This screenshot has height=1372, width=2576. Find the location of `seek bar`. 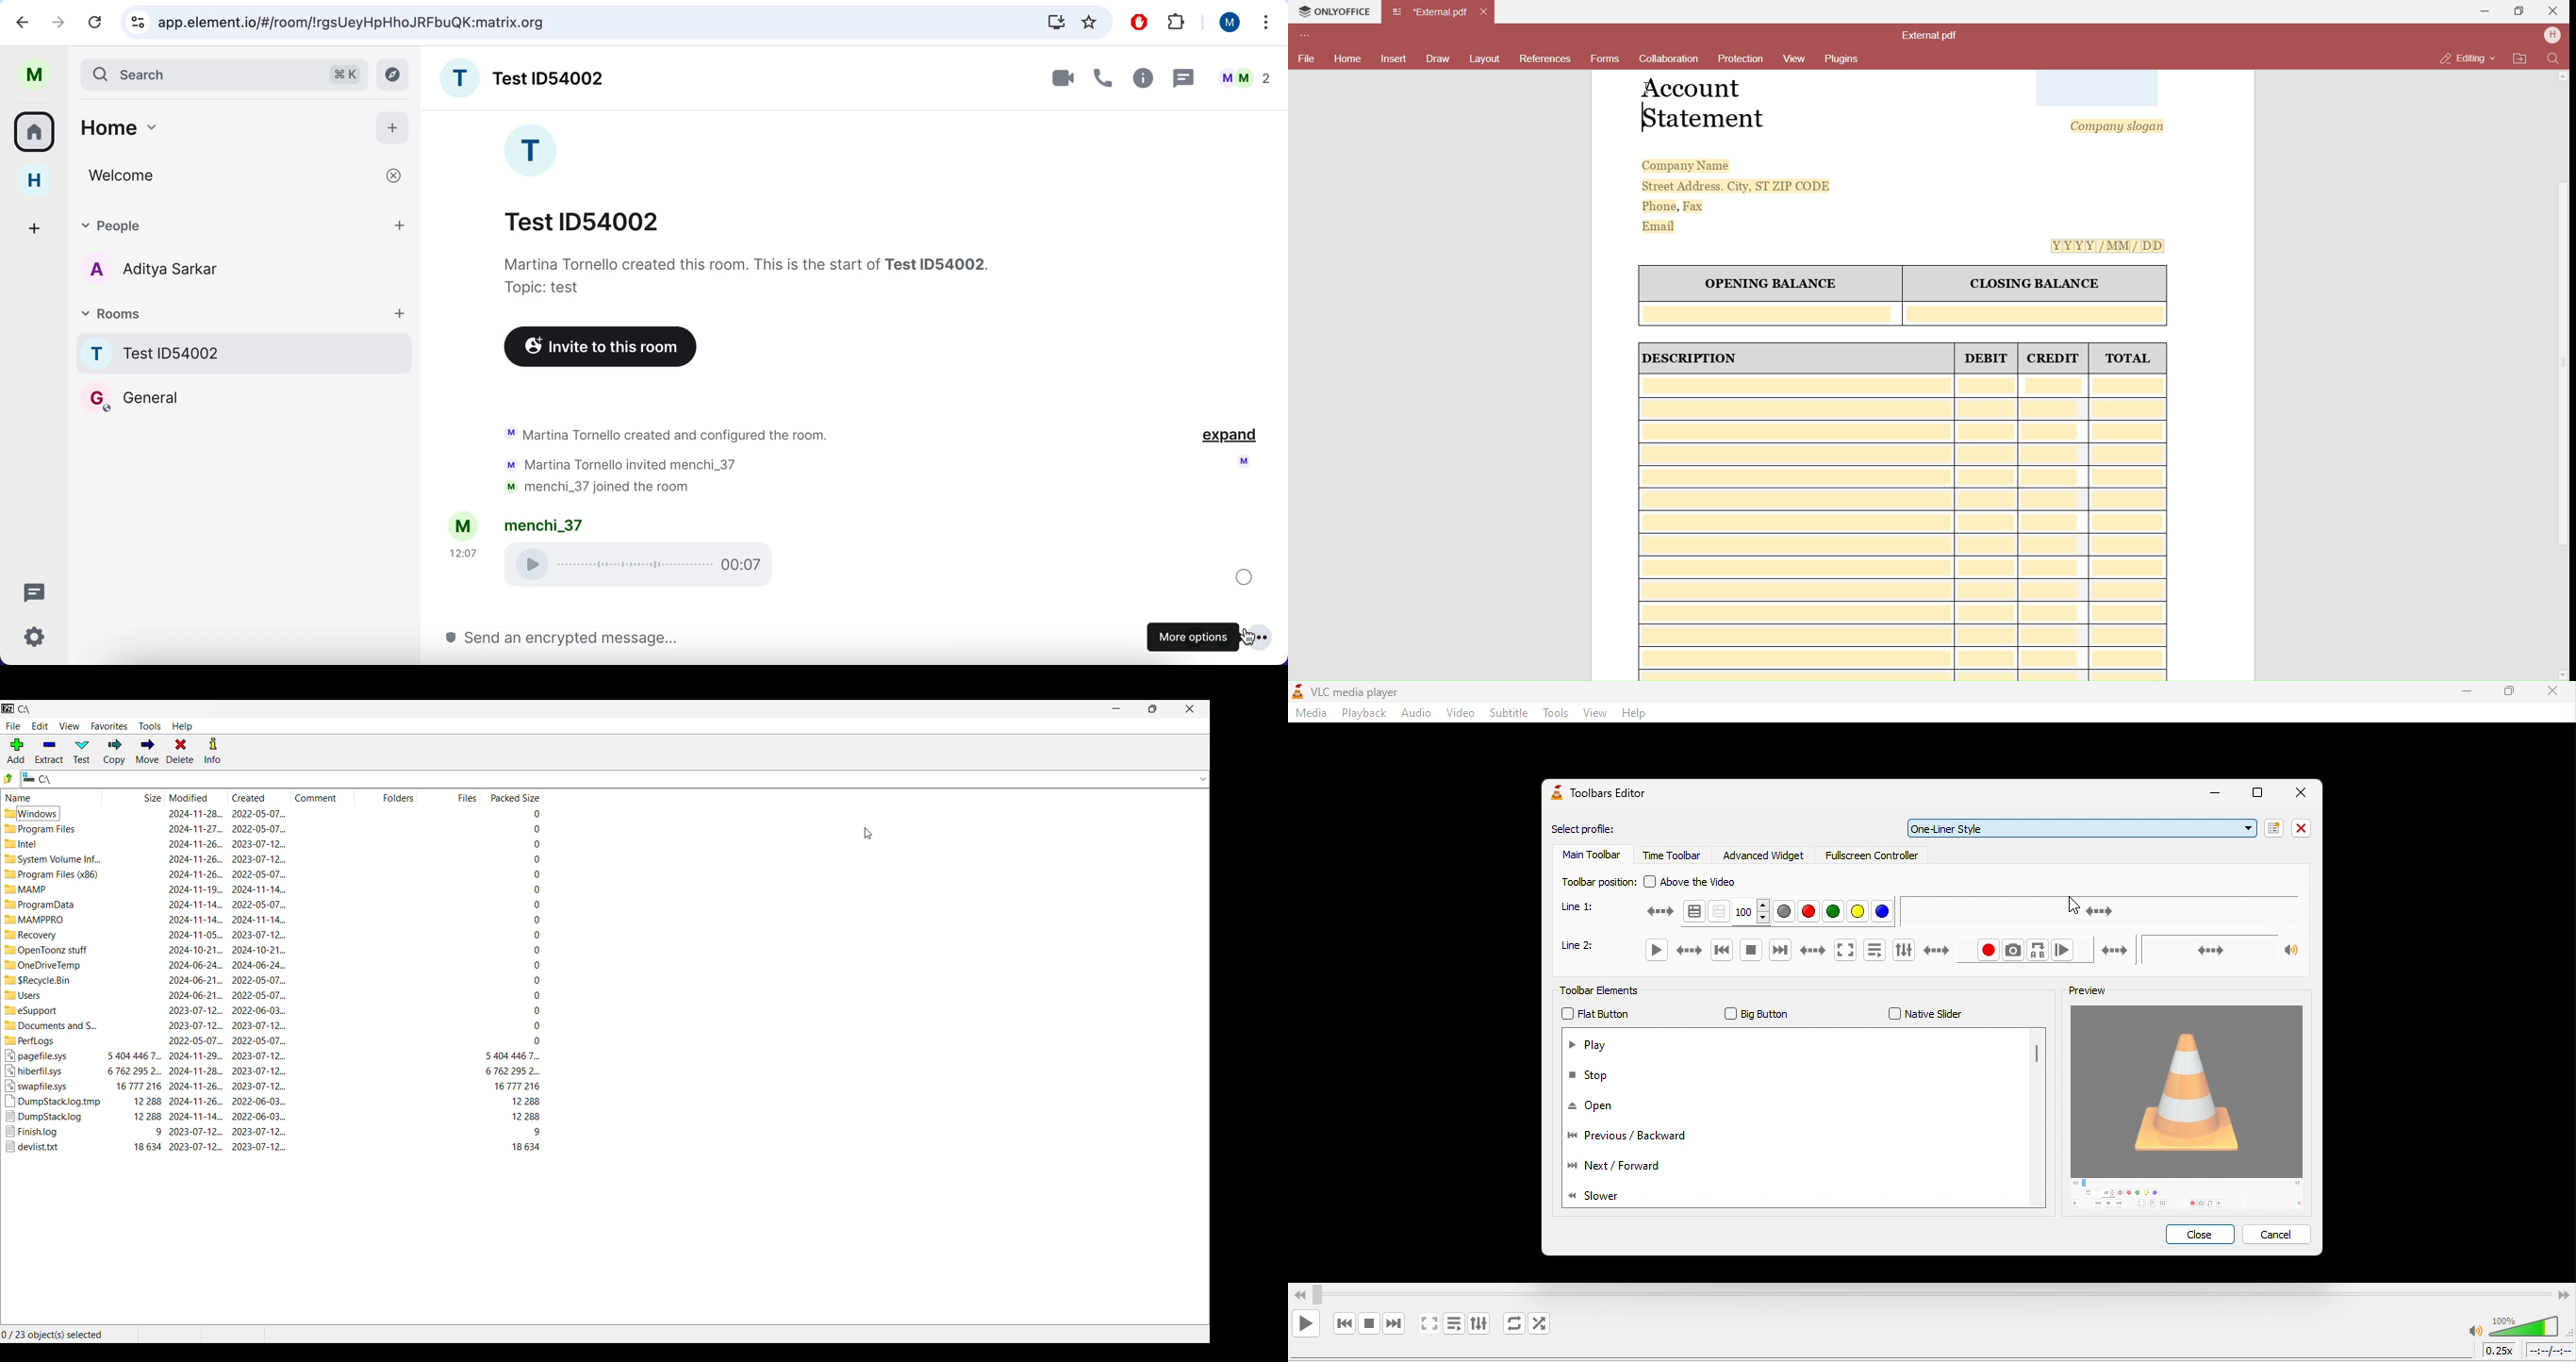

seek bar is located at coordinates (2099, 910).